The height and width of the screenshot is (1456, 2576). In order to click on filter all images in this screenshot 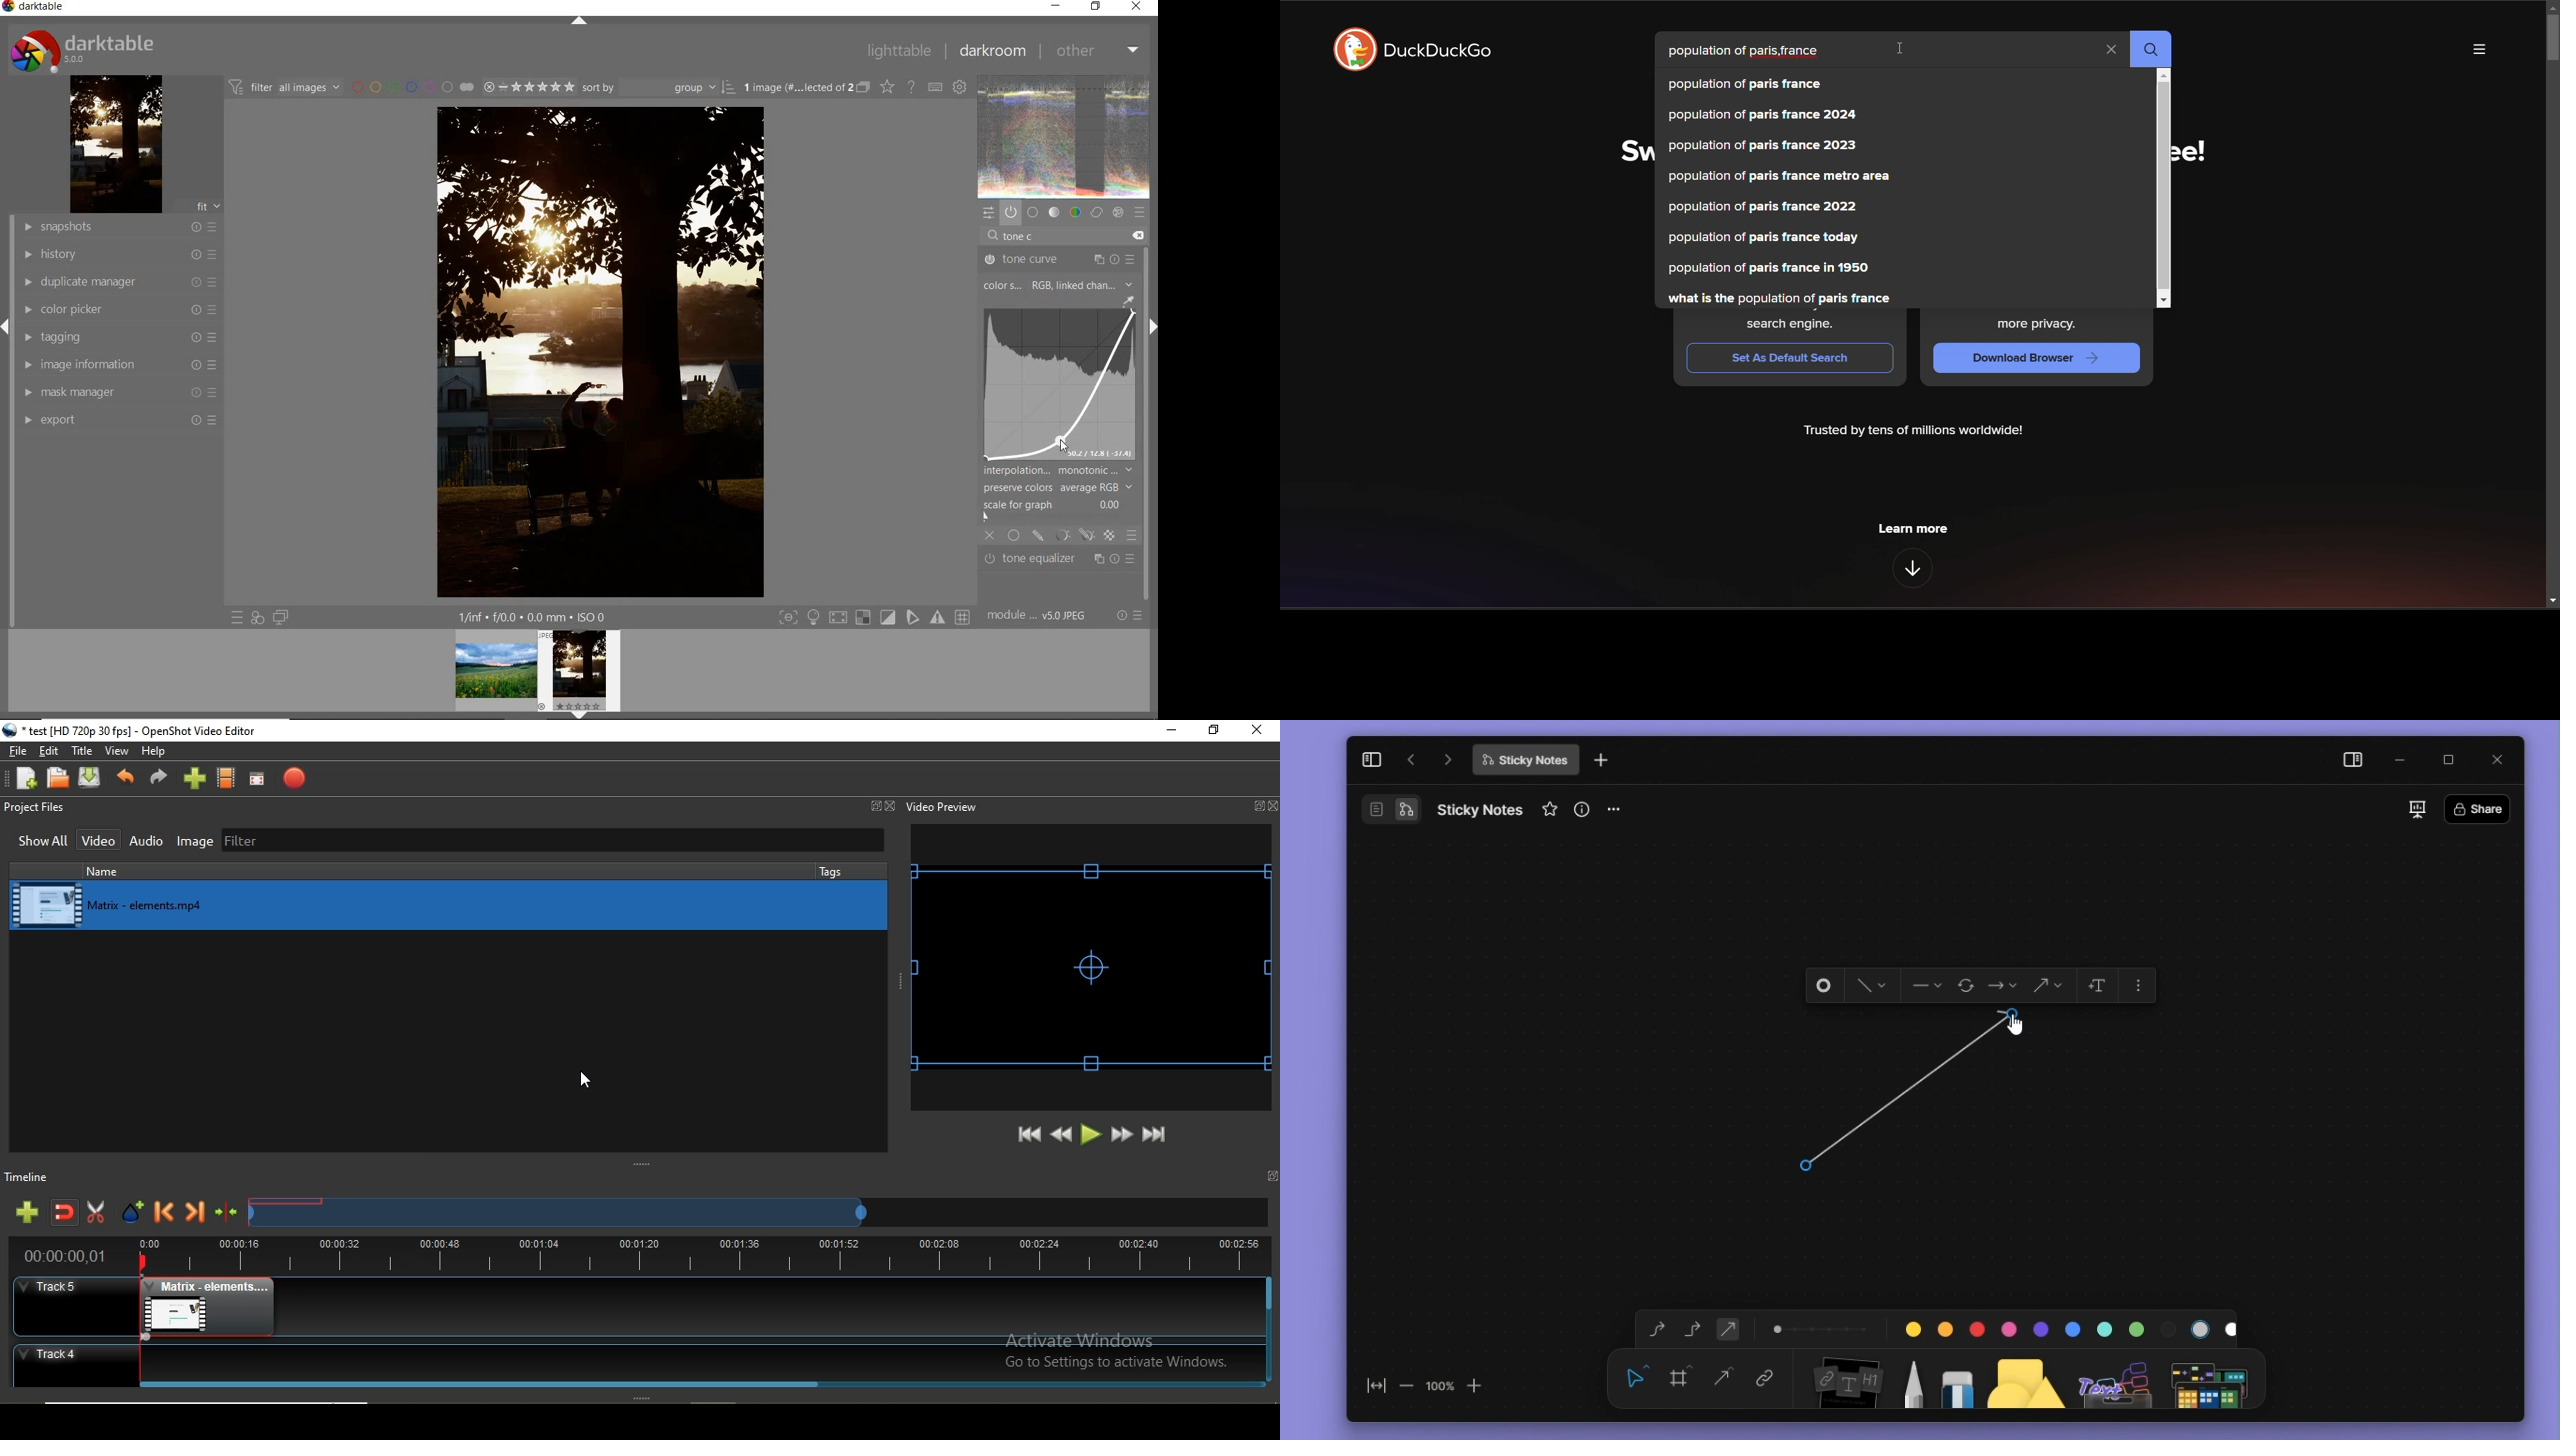, I will do `click(286, 88)`.